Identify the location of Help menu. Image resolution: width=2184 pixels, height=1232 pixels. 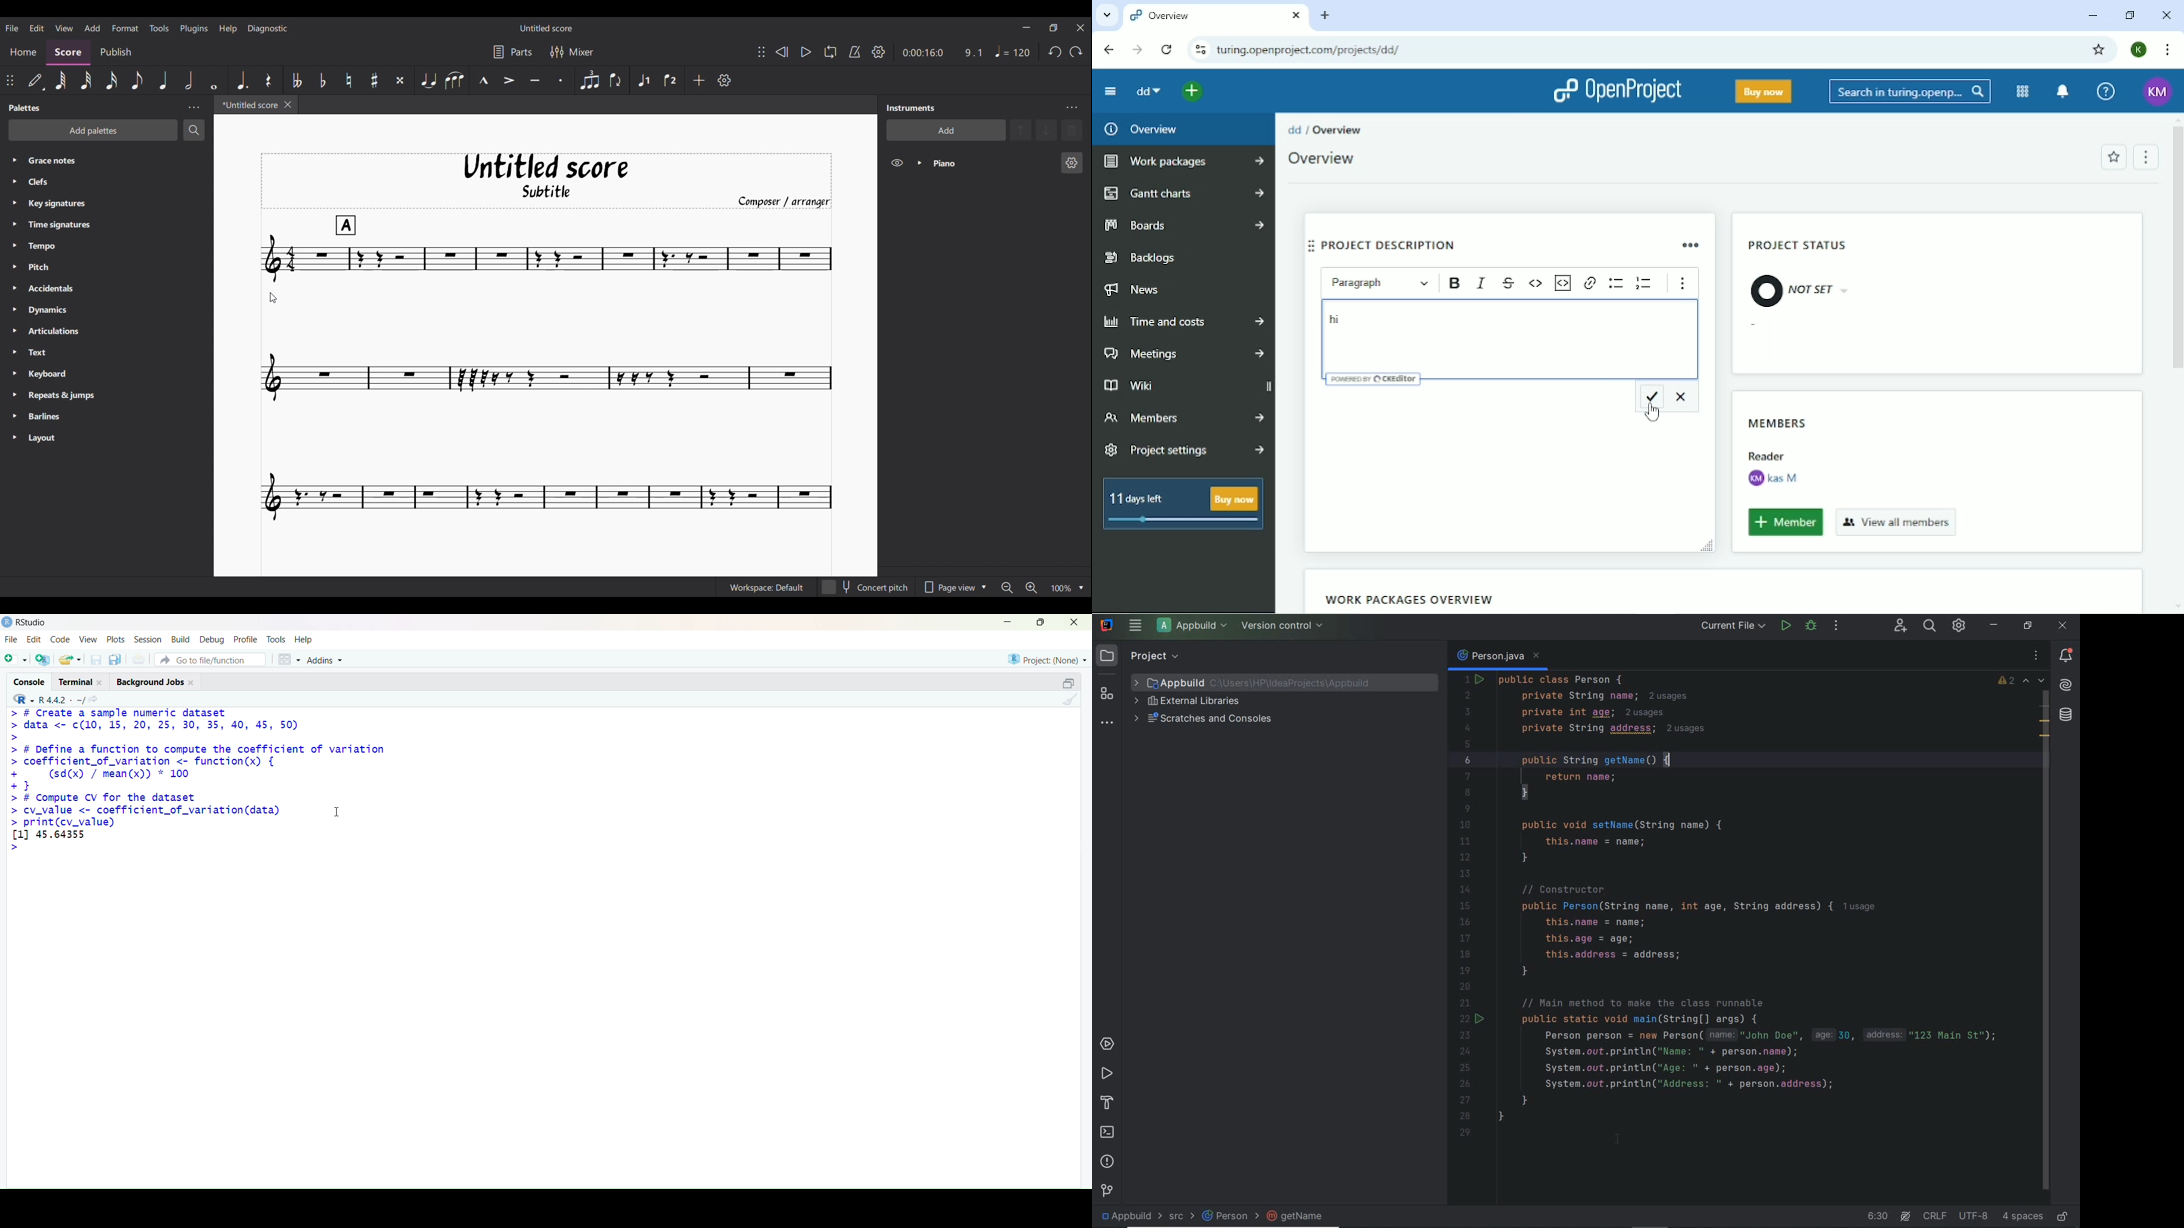
(229, 28).